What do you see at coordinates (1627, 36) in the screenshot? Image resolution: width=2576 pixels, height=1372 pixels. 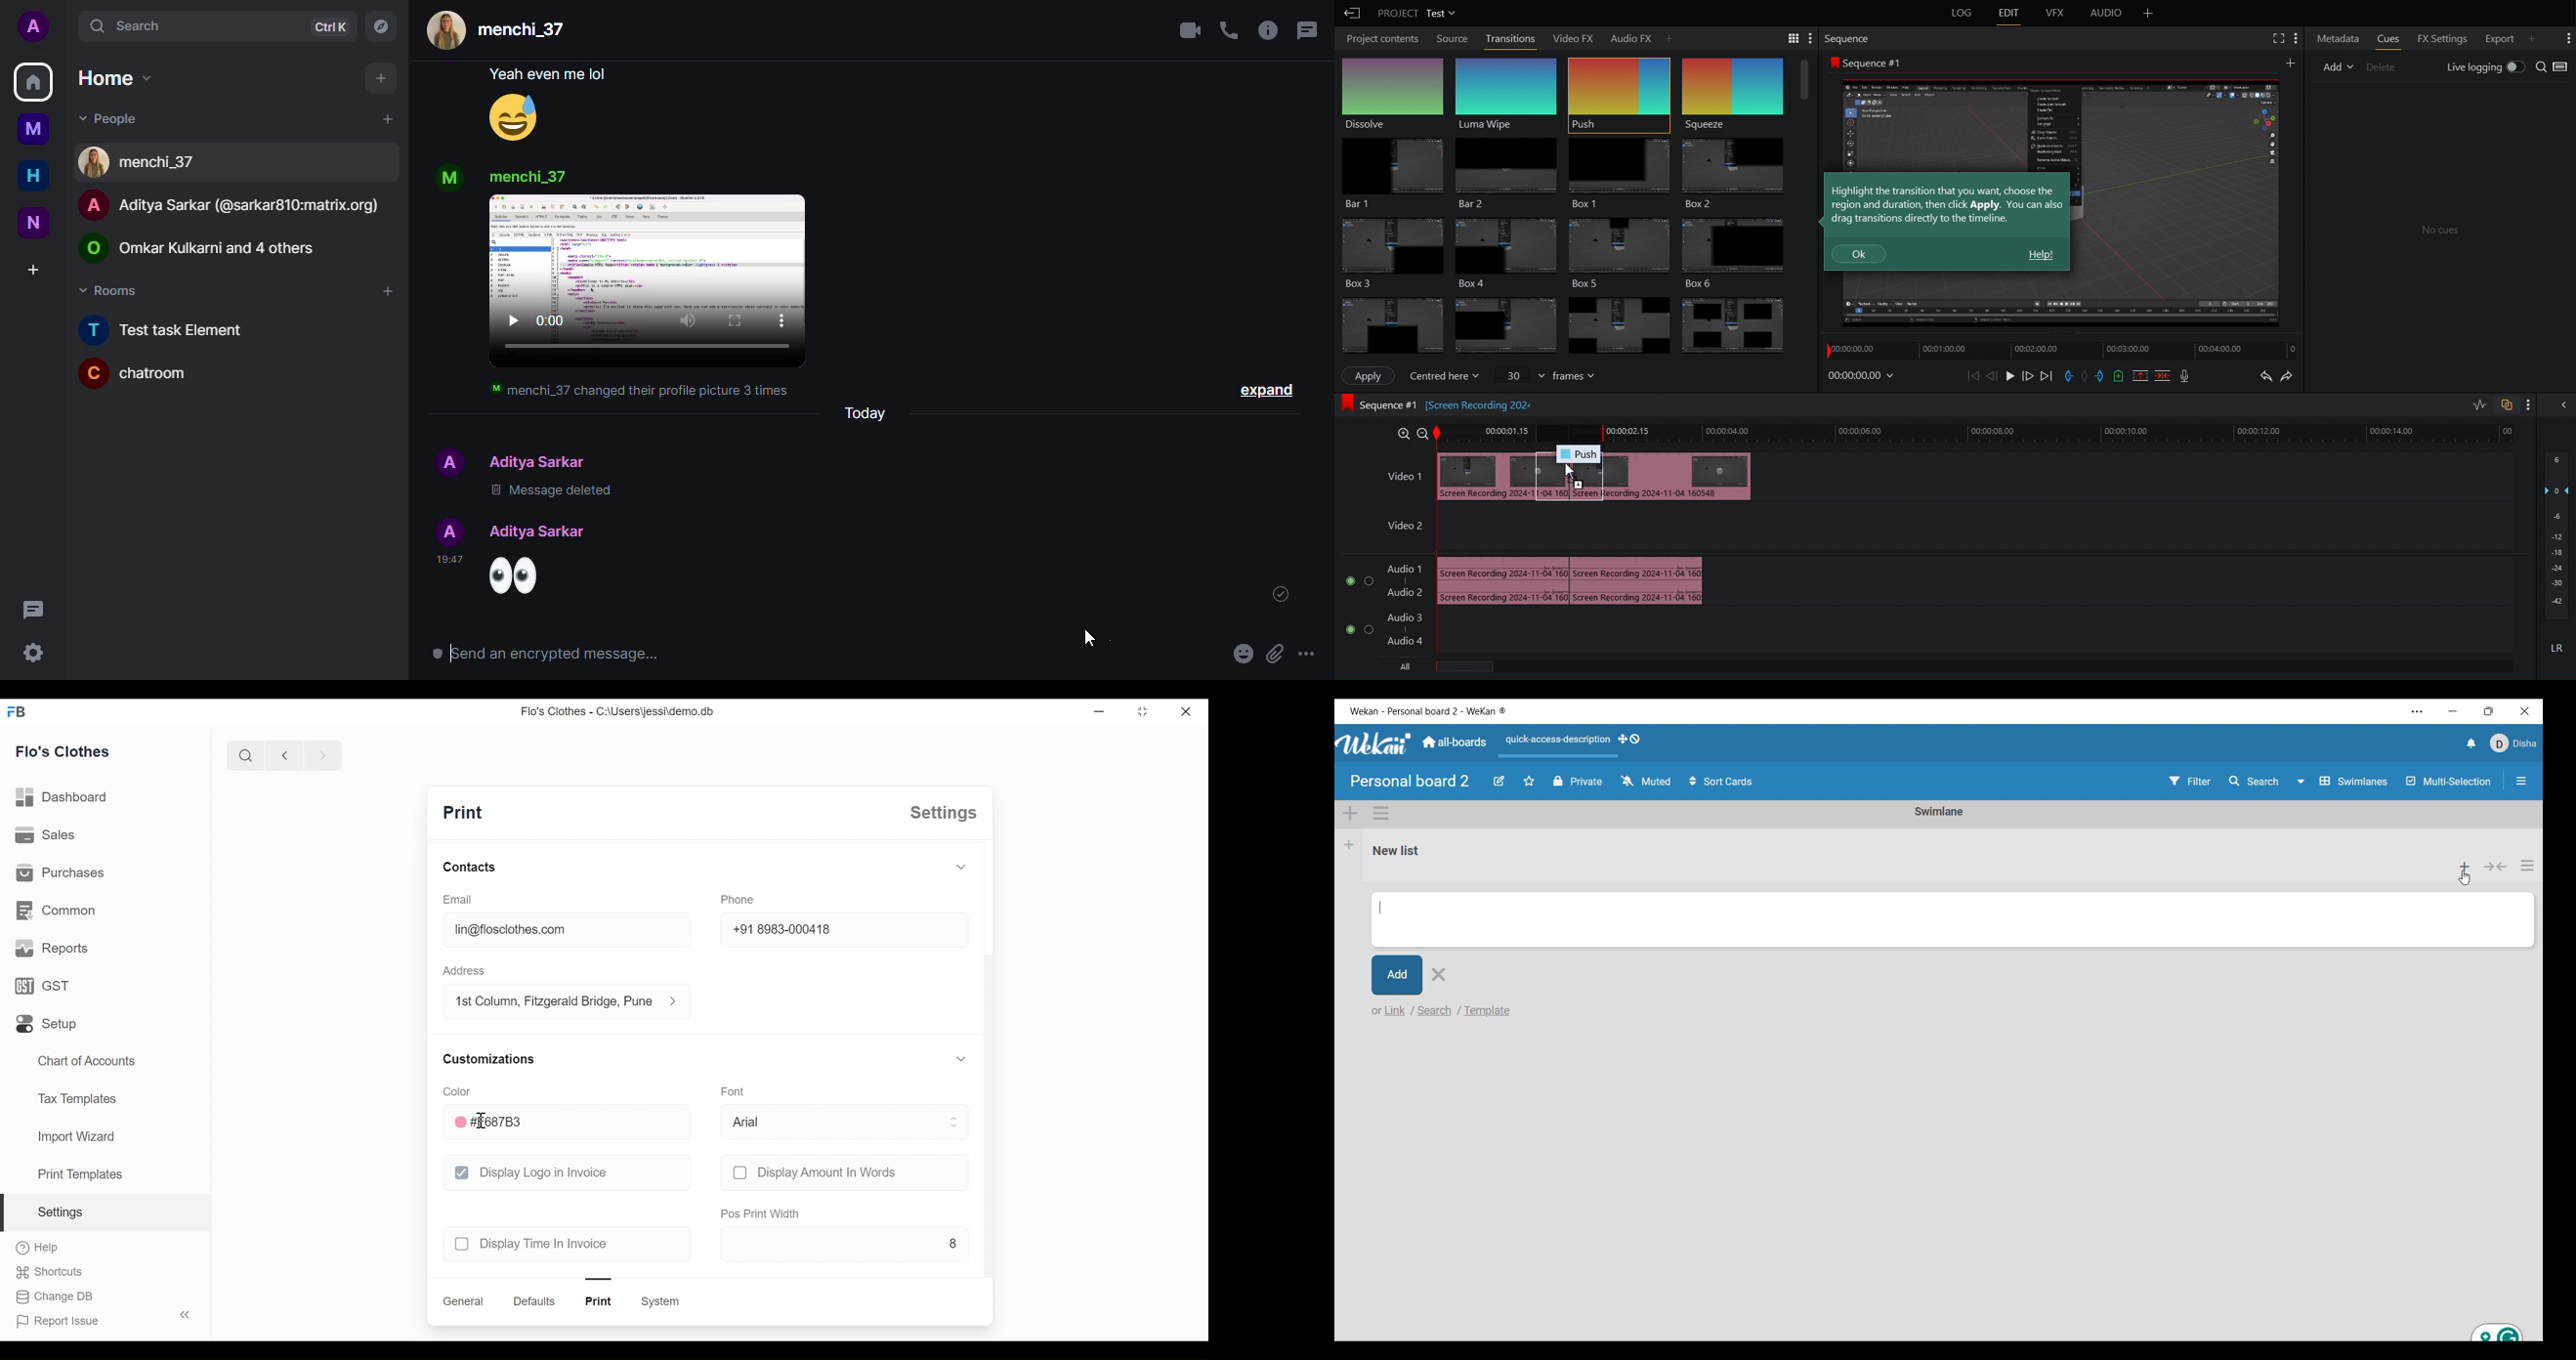 I see `Audio FX` at bounding box center [1627, 36].